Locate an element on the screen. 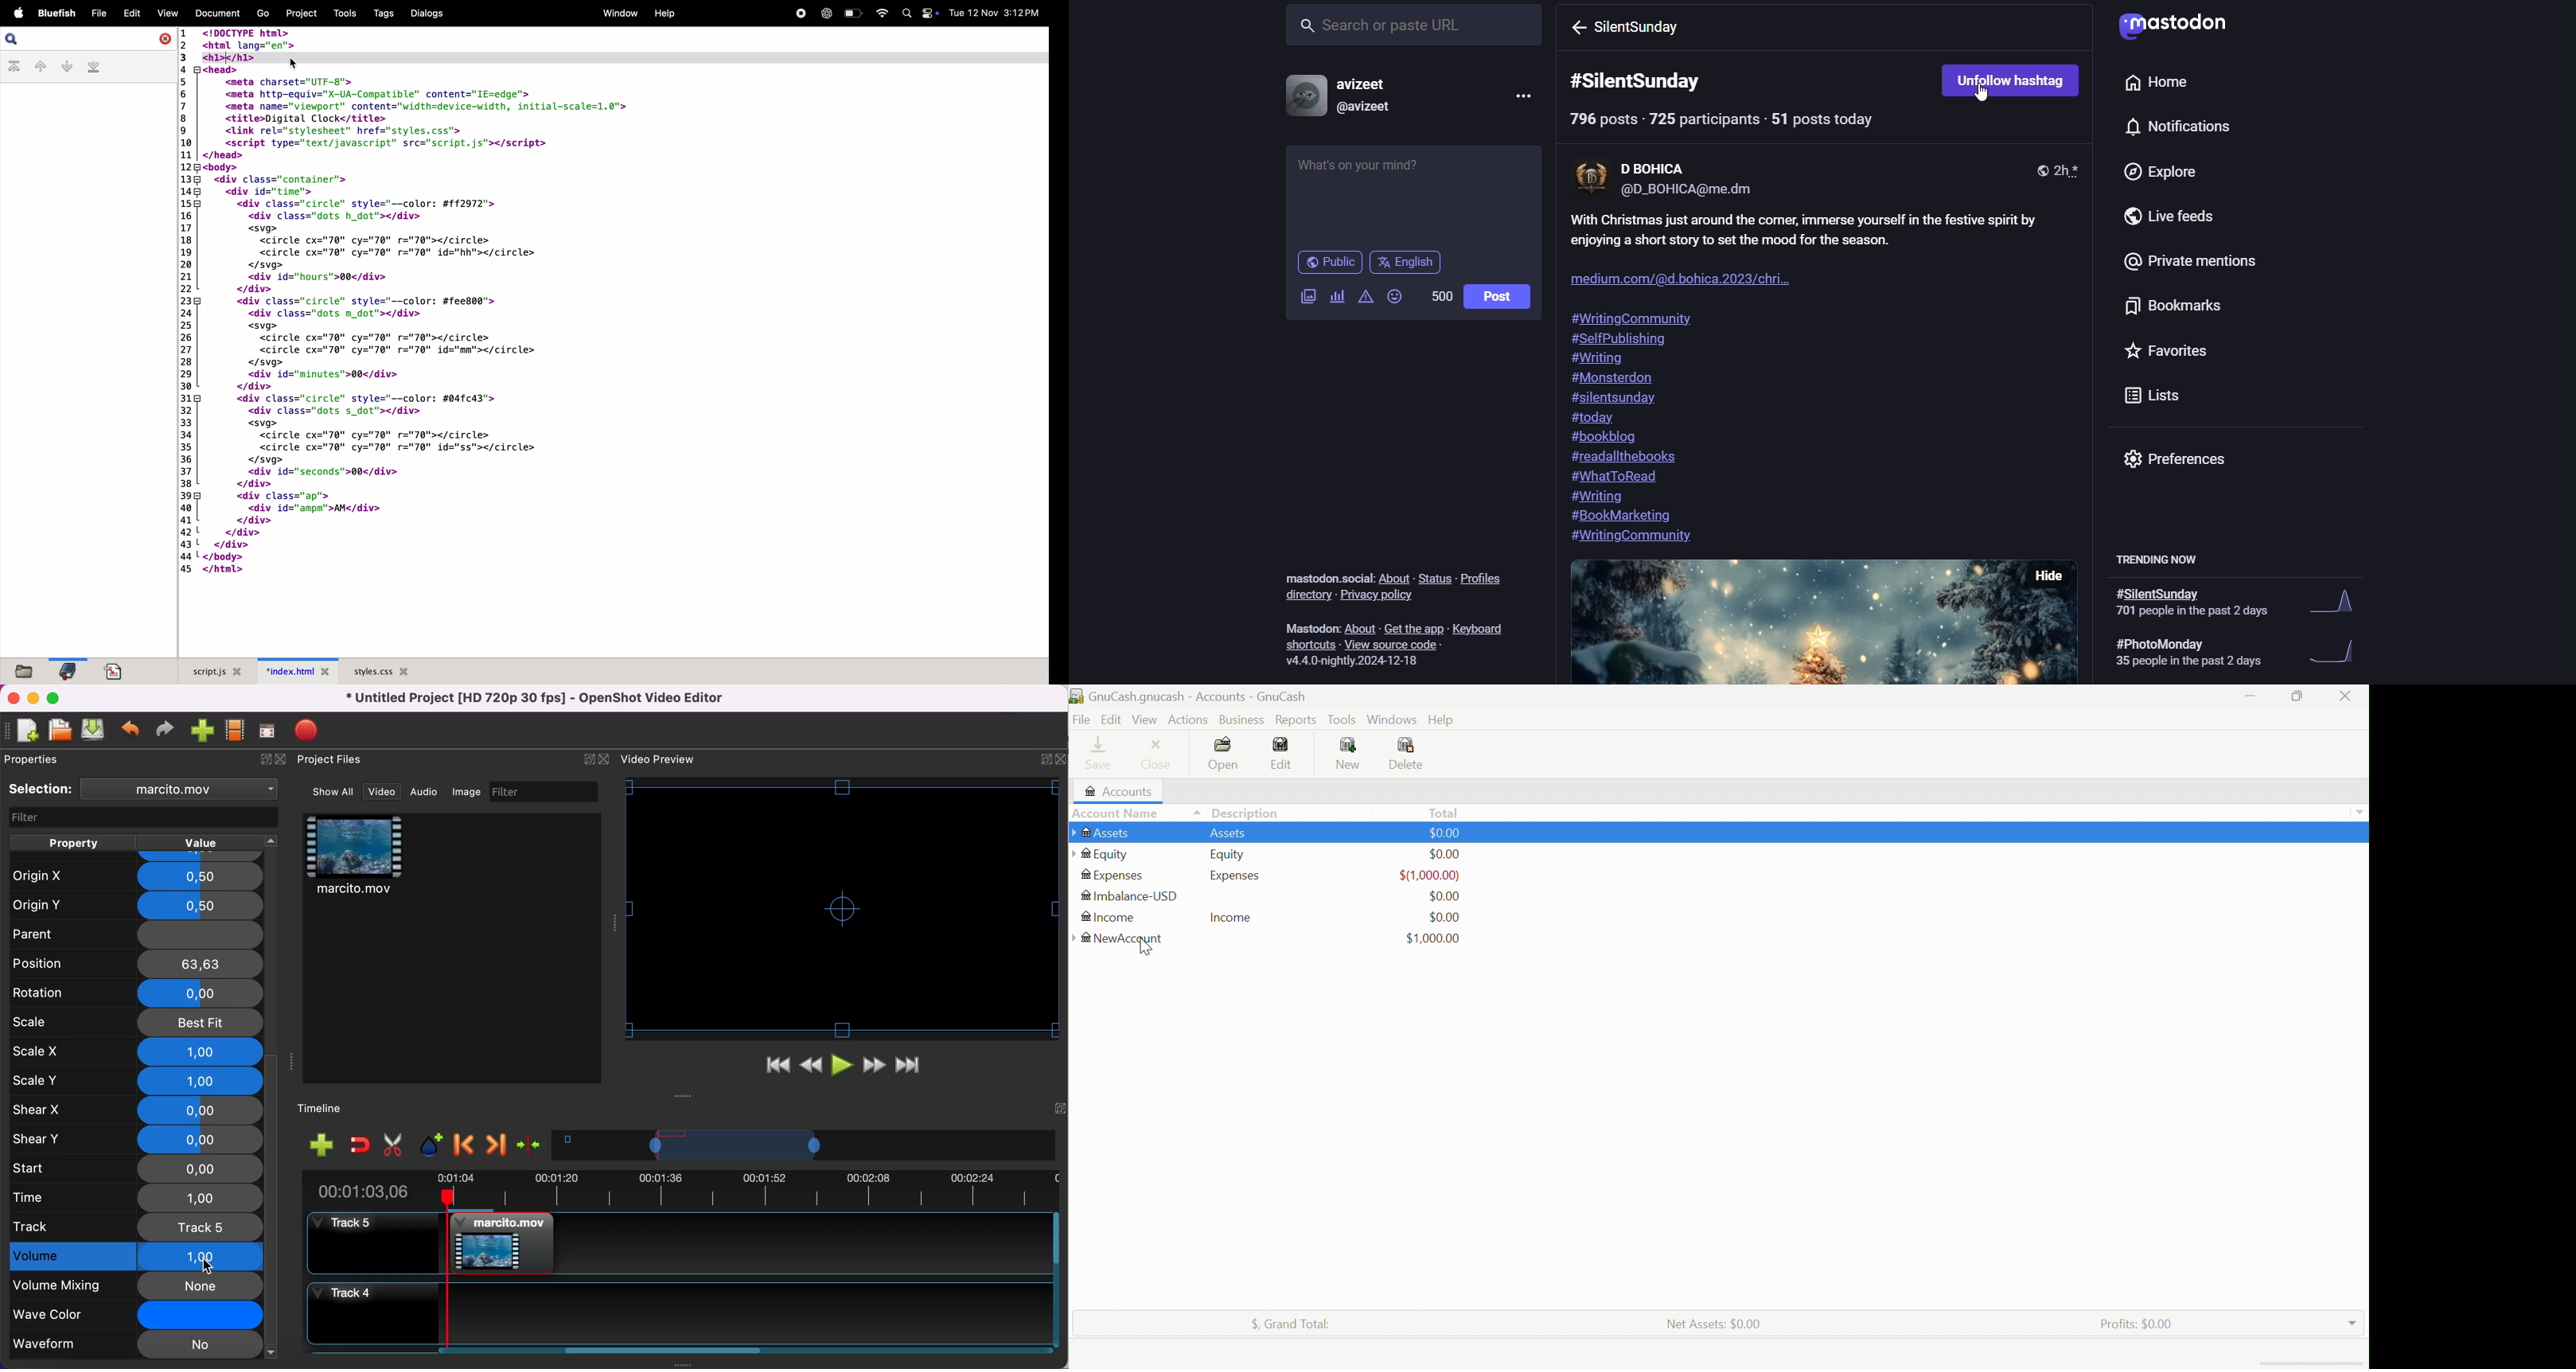  expand/hide is located at coordinates (263, 760).